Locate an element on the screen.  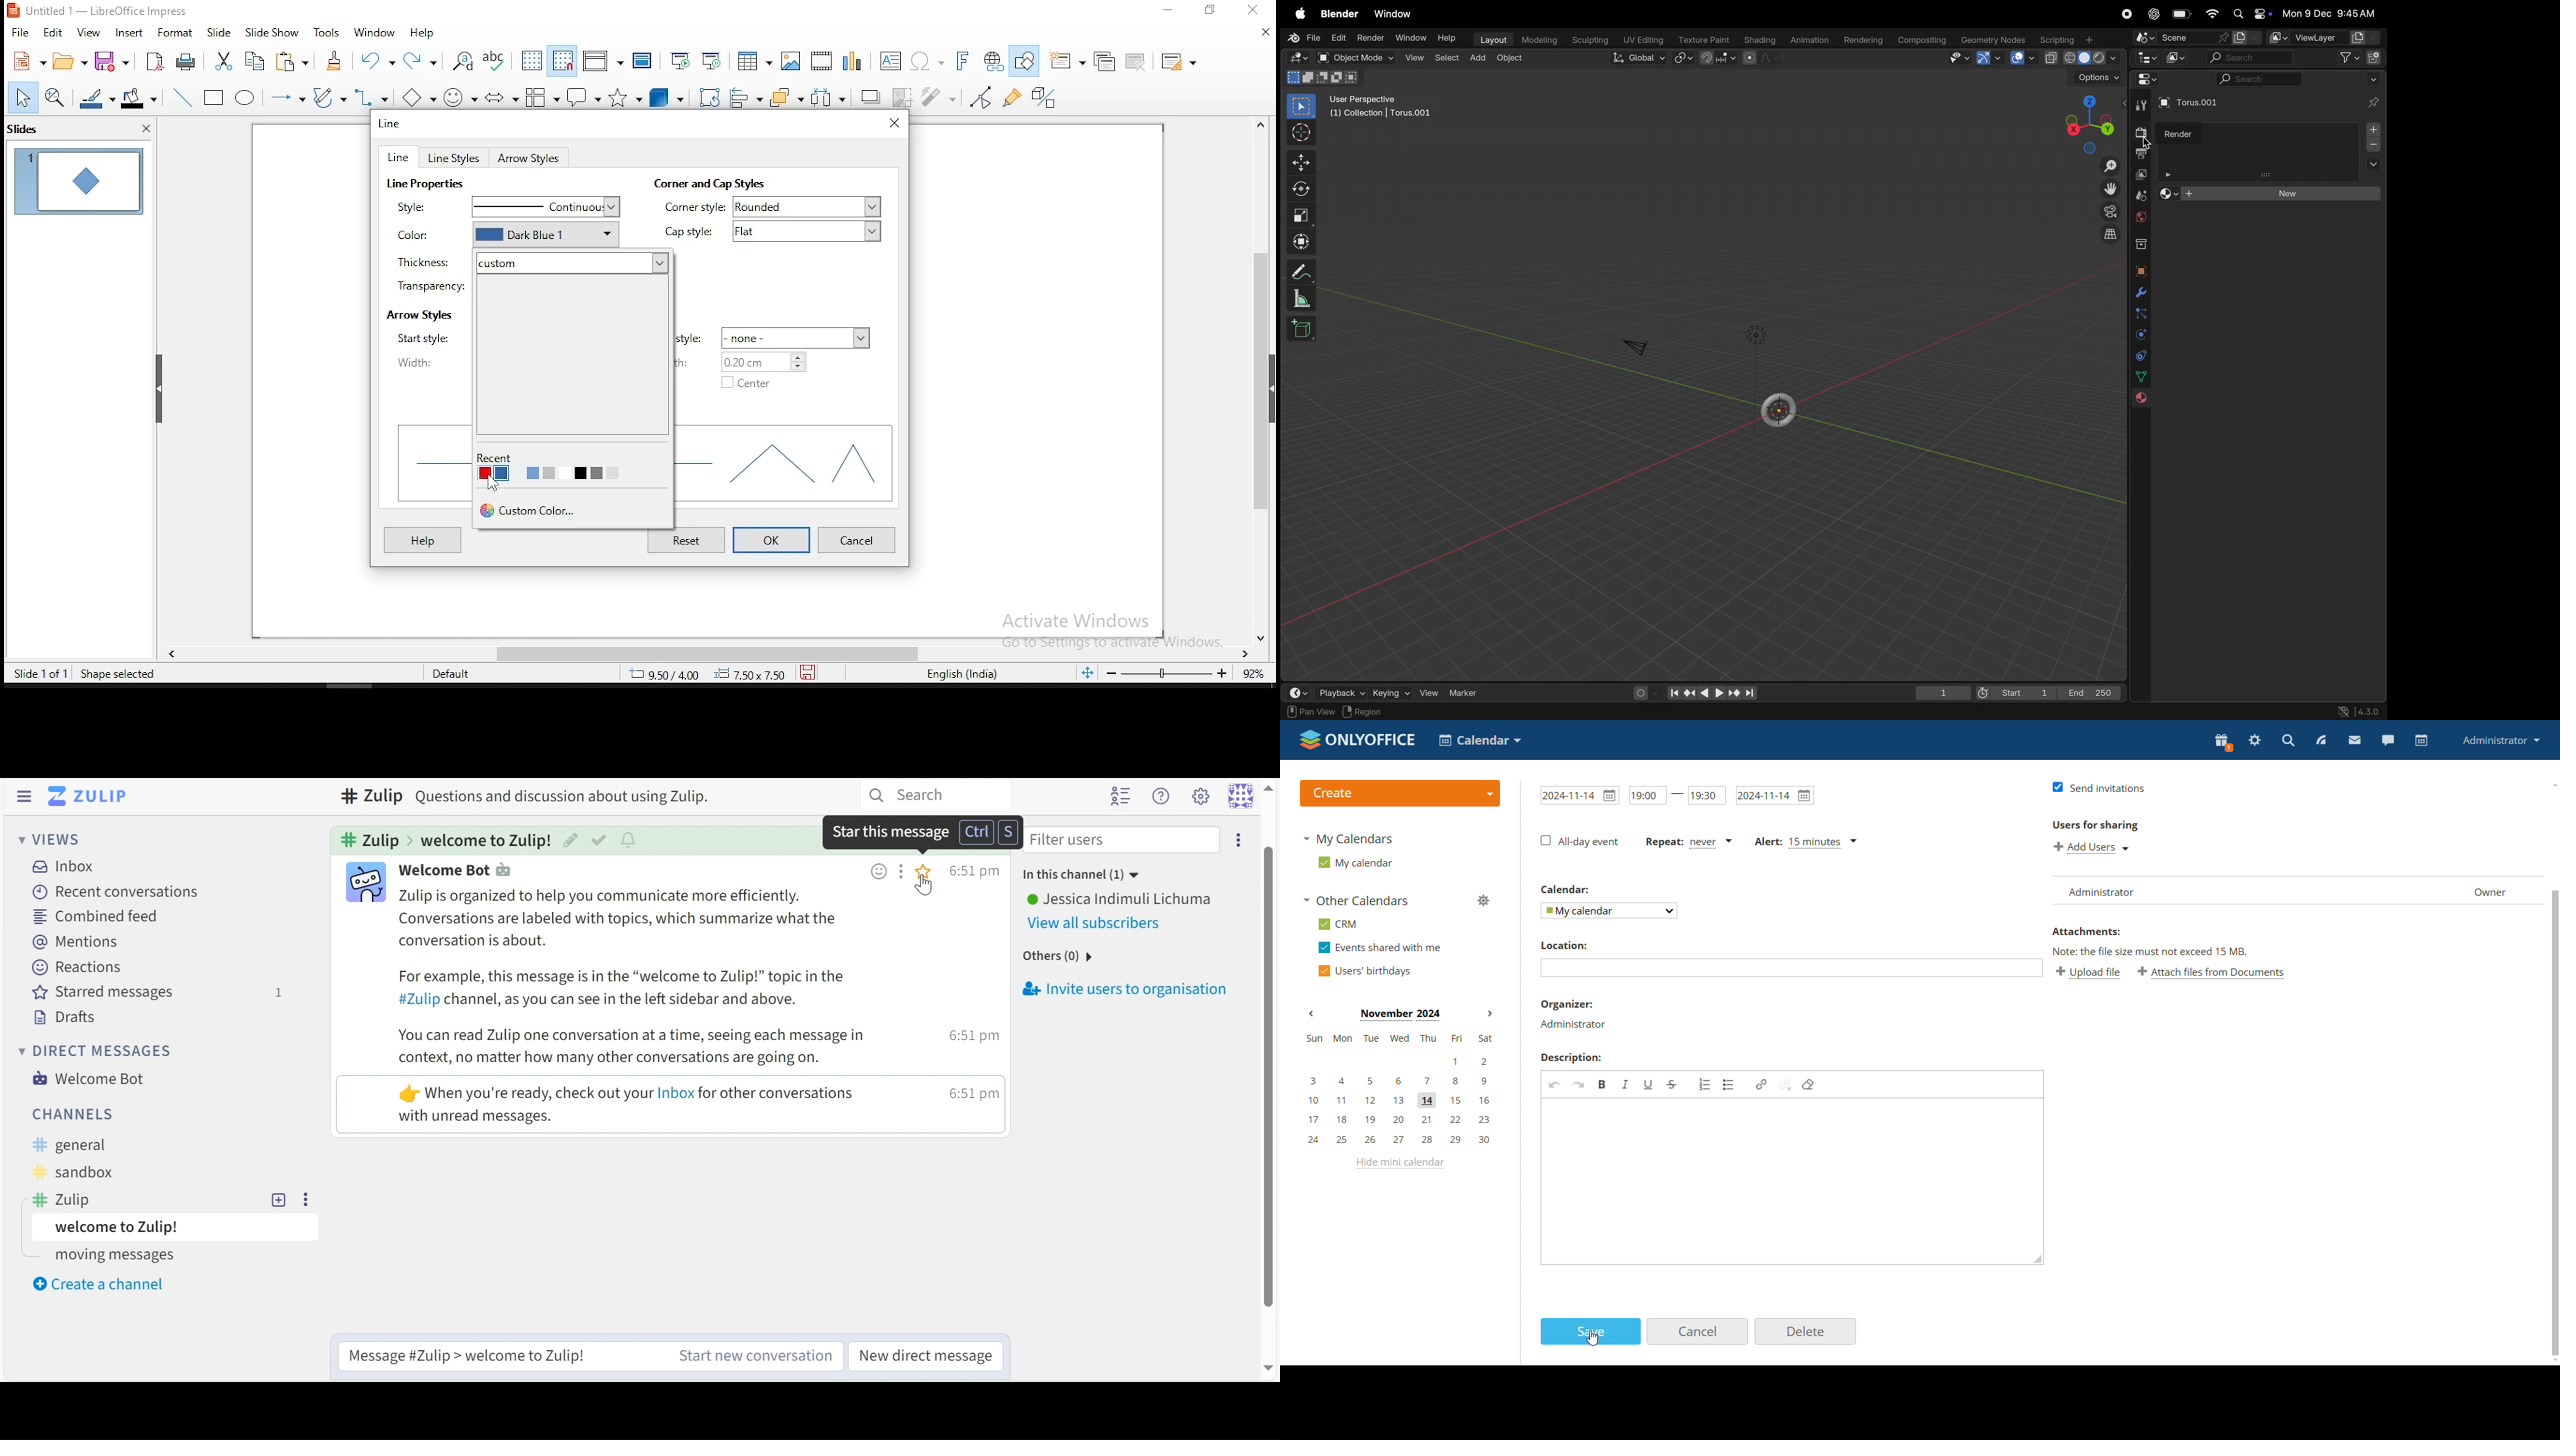
Direct Messages is located at coordinates (93, 1051).